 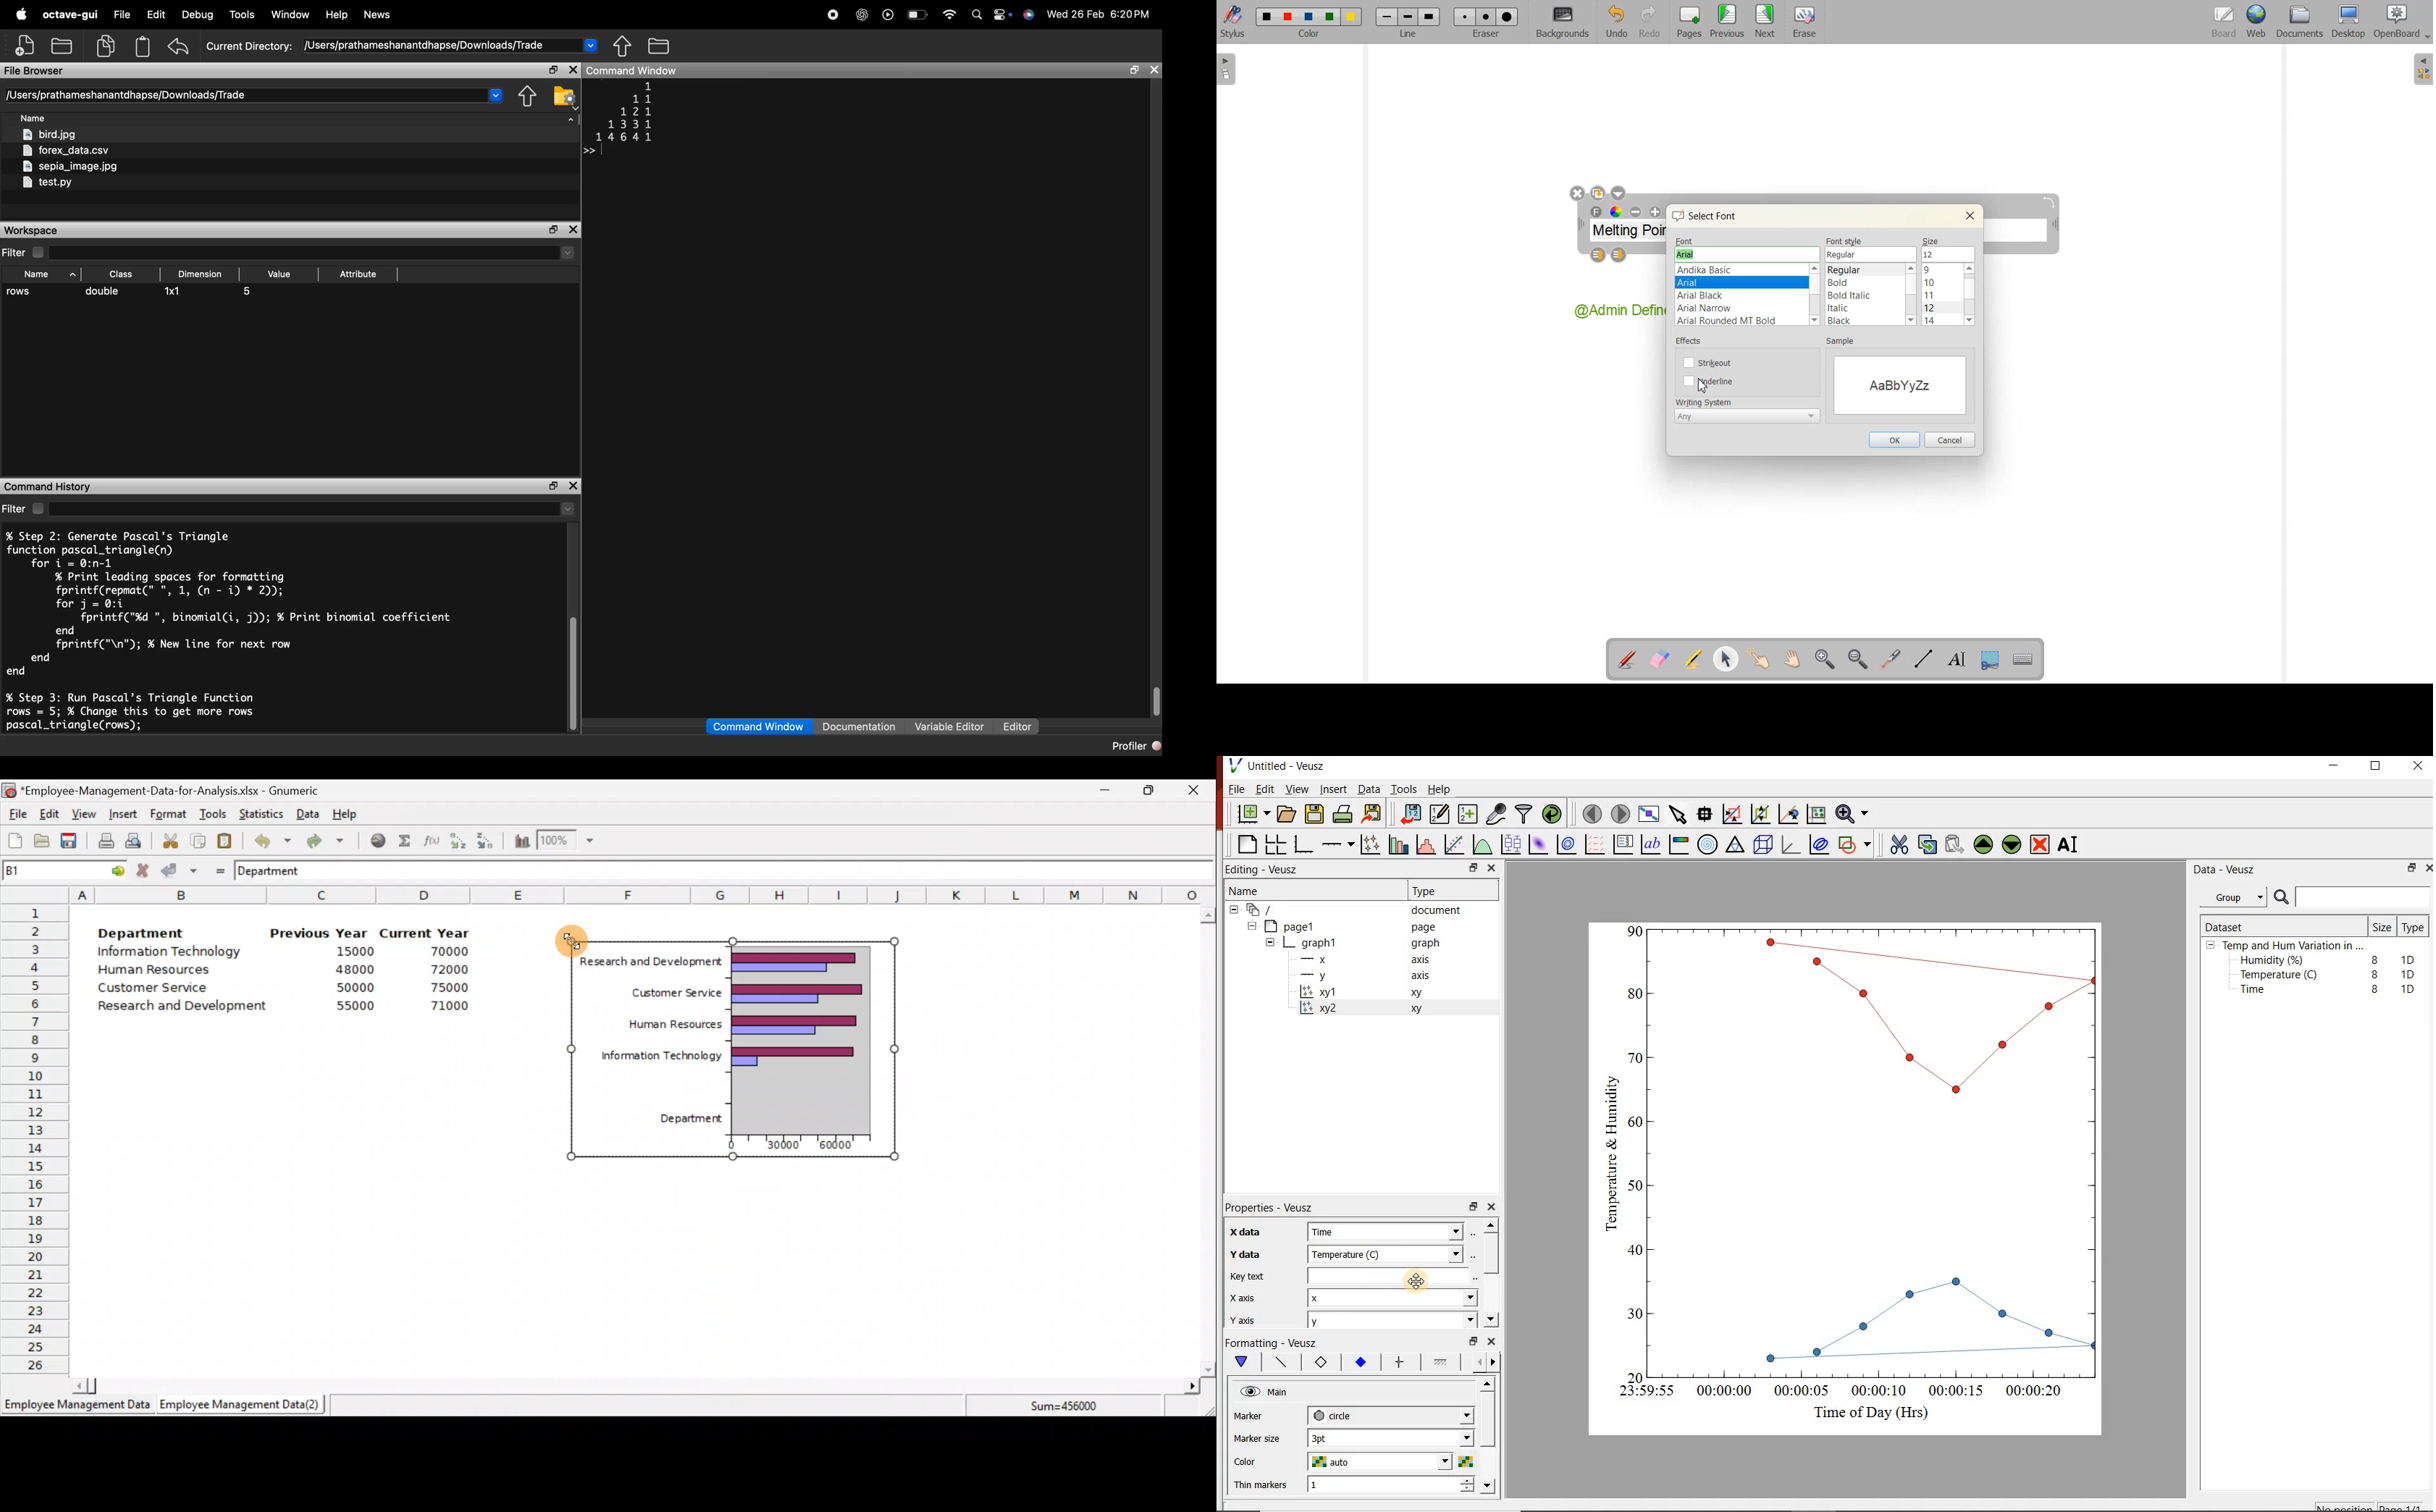 I want to click on Filter, so click(x=27, y=509).